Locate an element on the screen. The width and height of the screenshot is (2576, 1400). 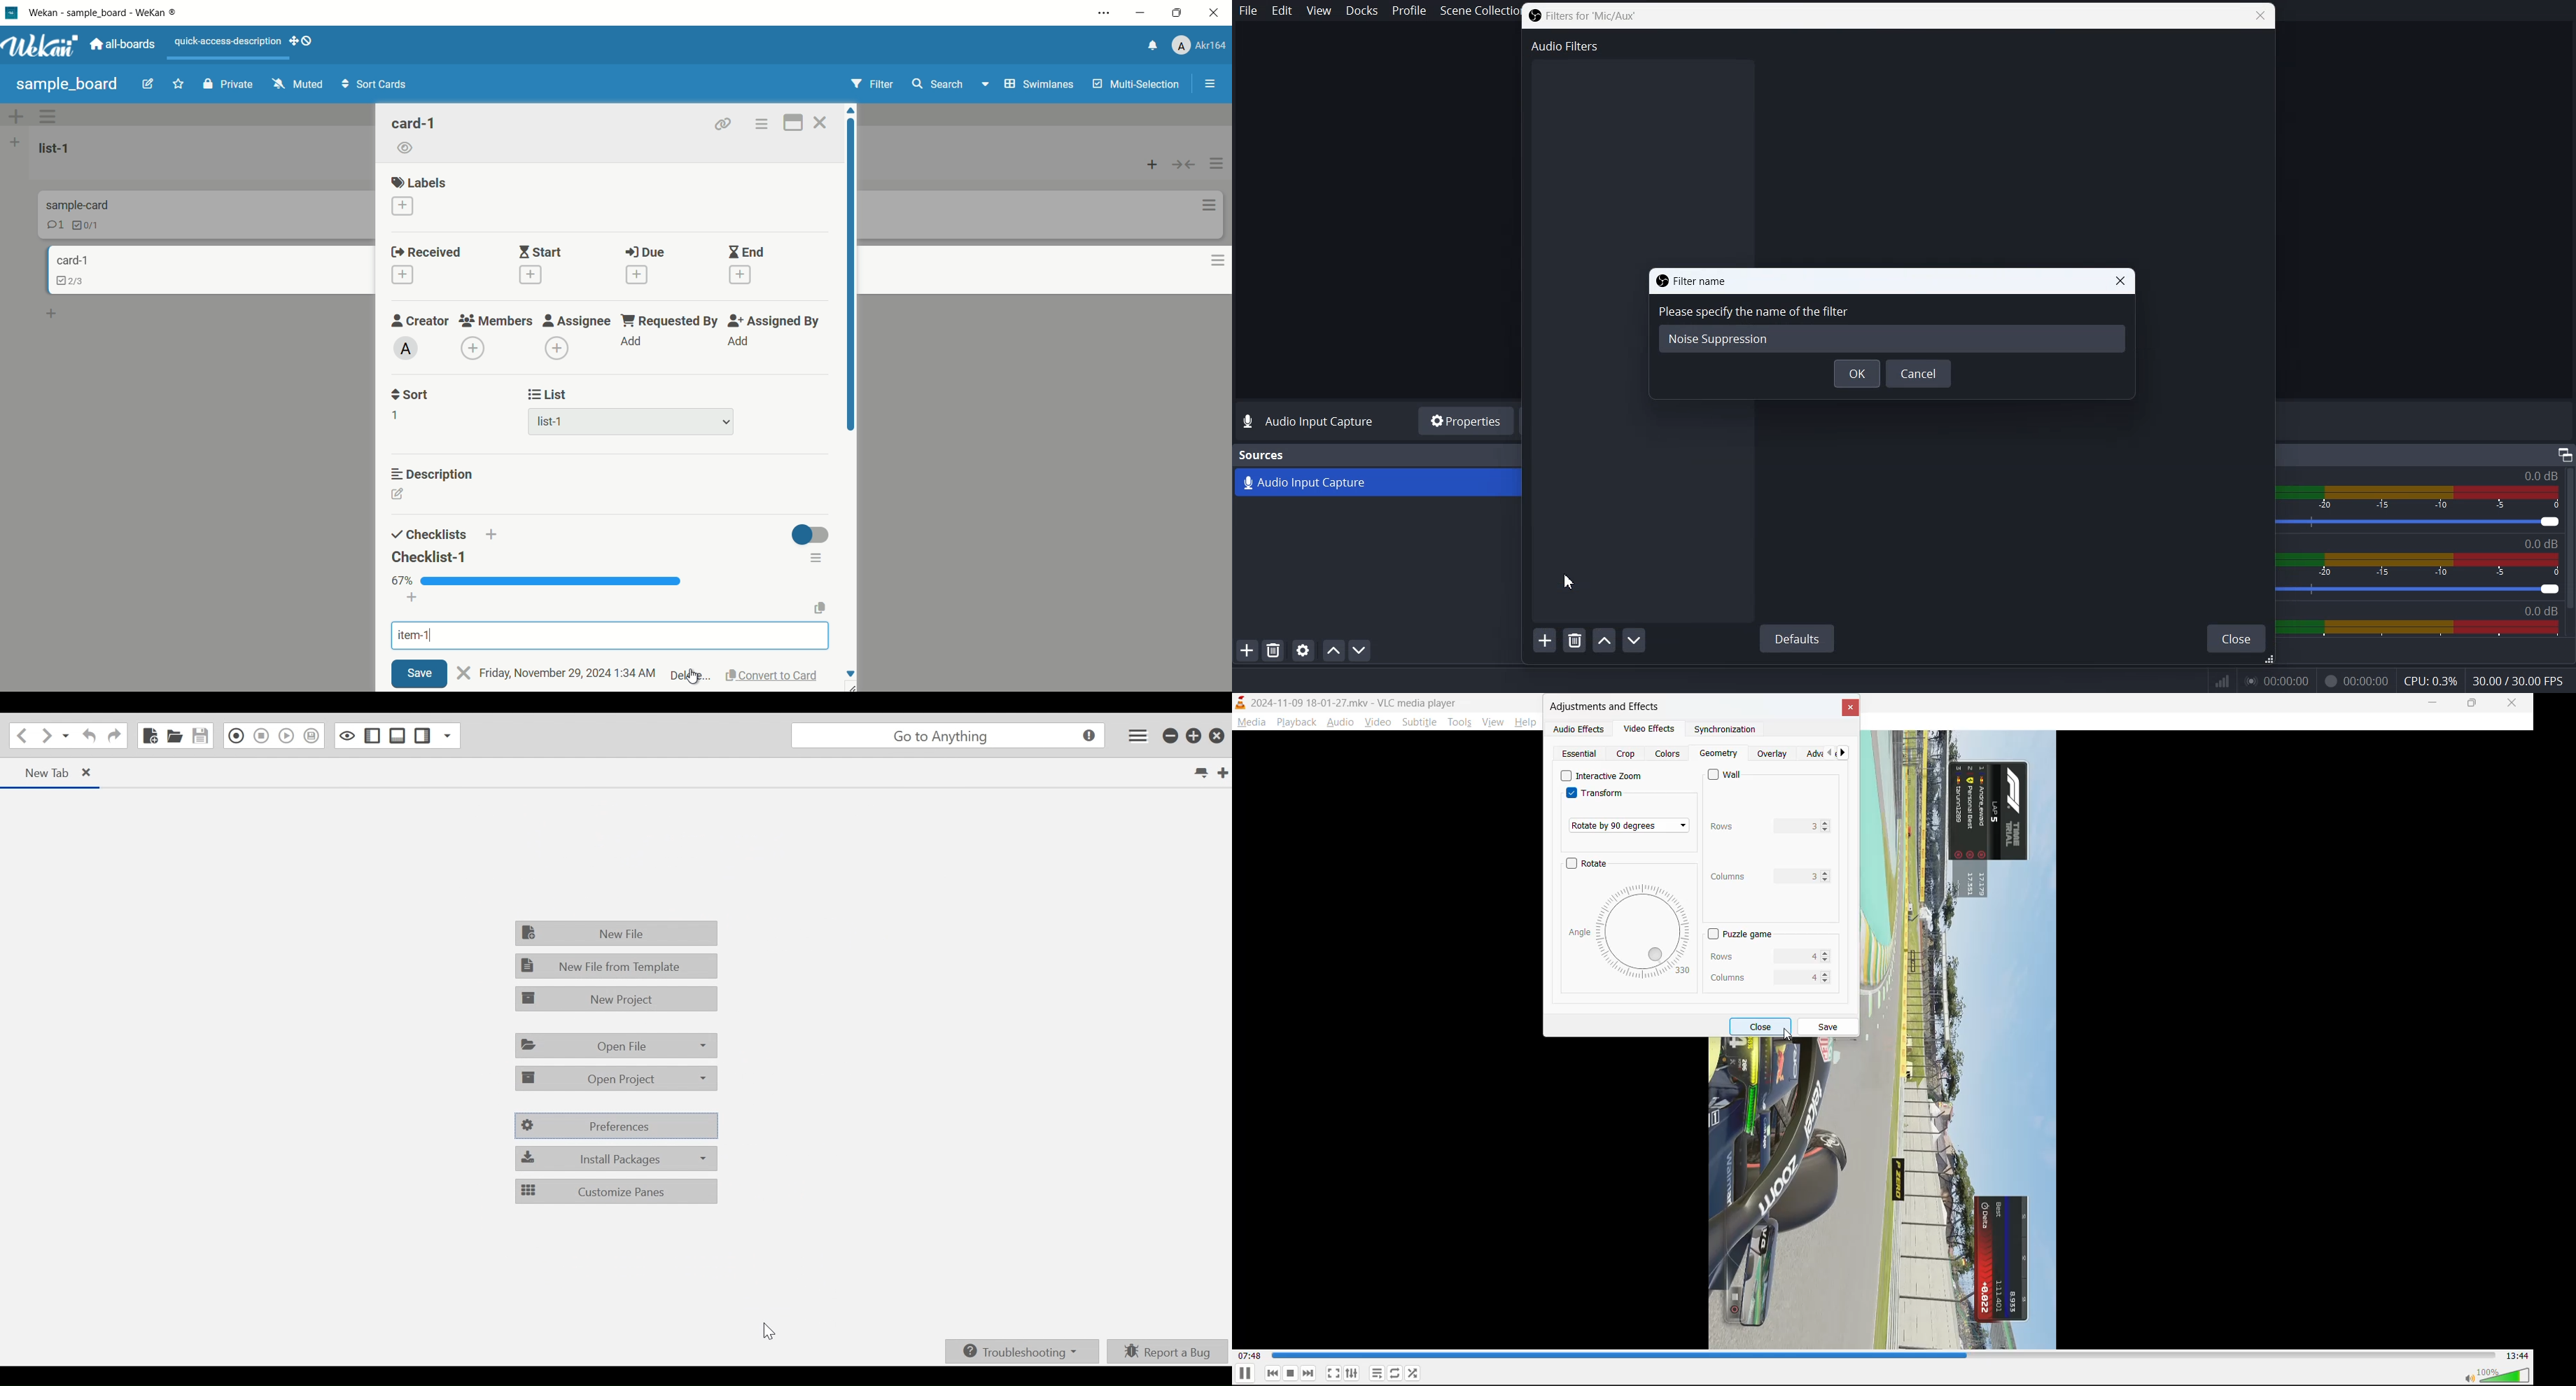
Docks is located at coordinates (1362, 11).